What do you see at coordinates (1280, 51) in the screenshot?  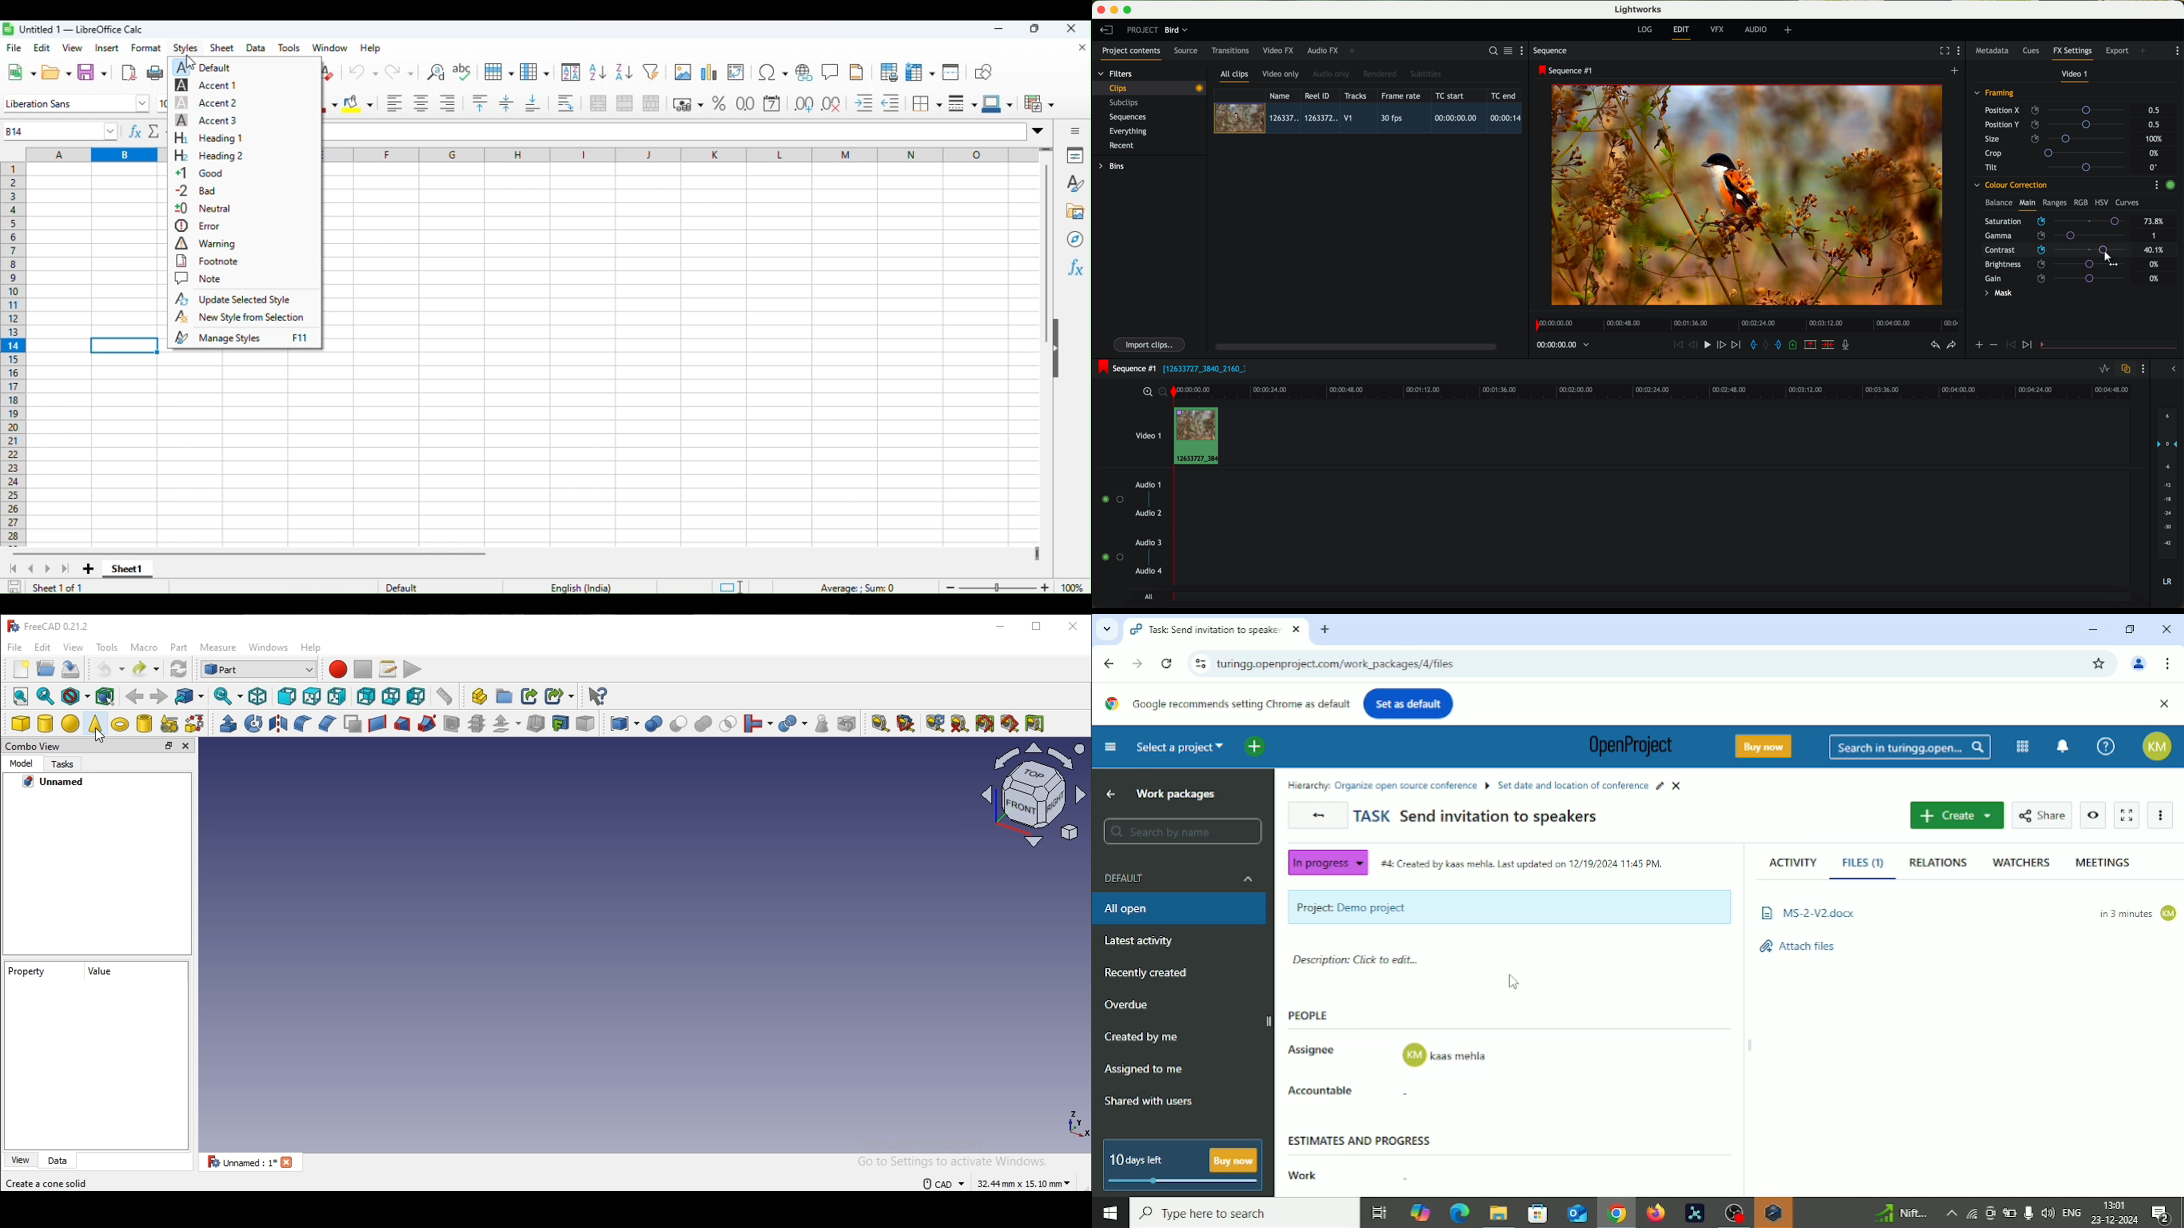 I see `video FX` at bounding box center [1280, 51].